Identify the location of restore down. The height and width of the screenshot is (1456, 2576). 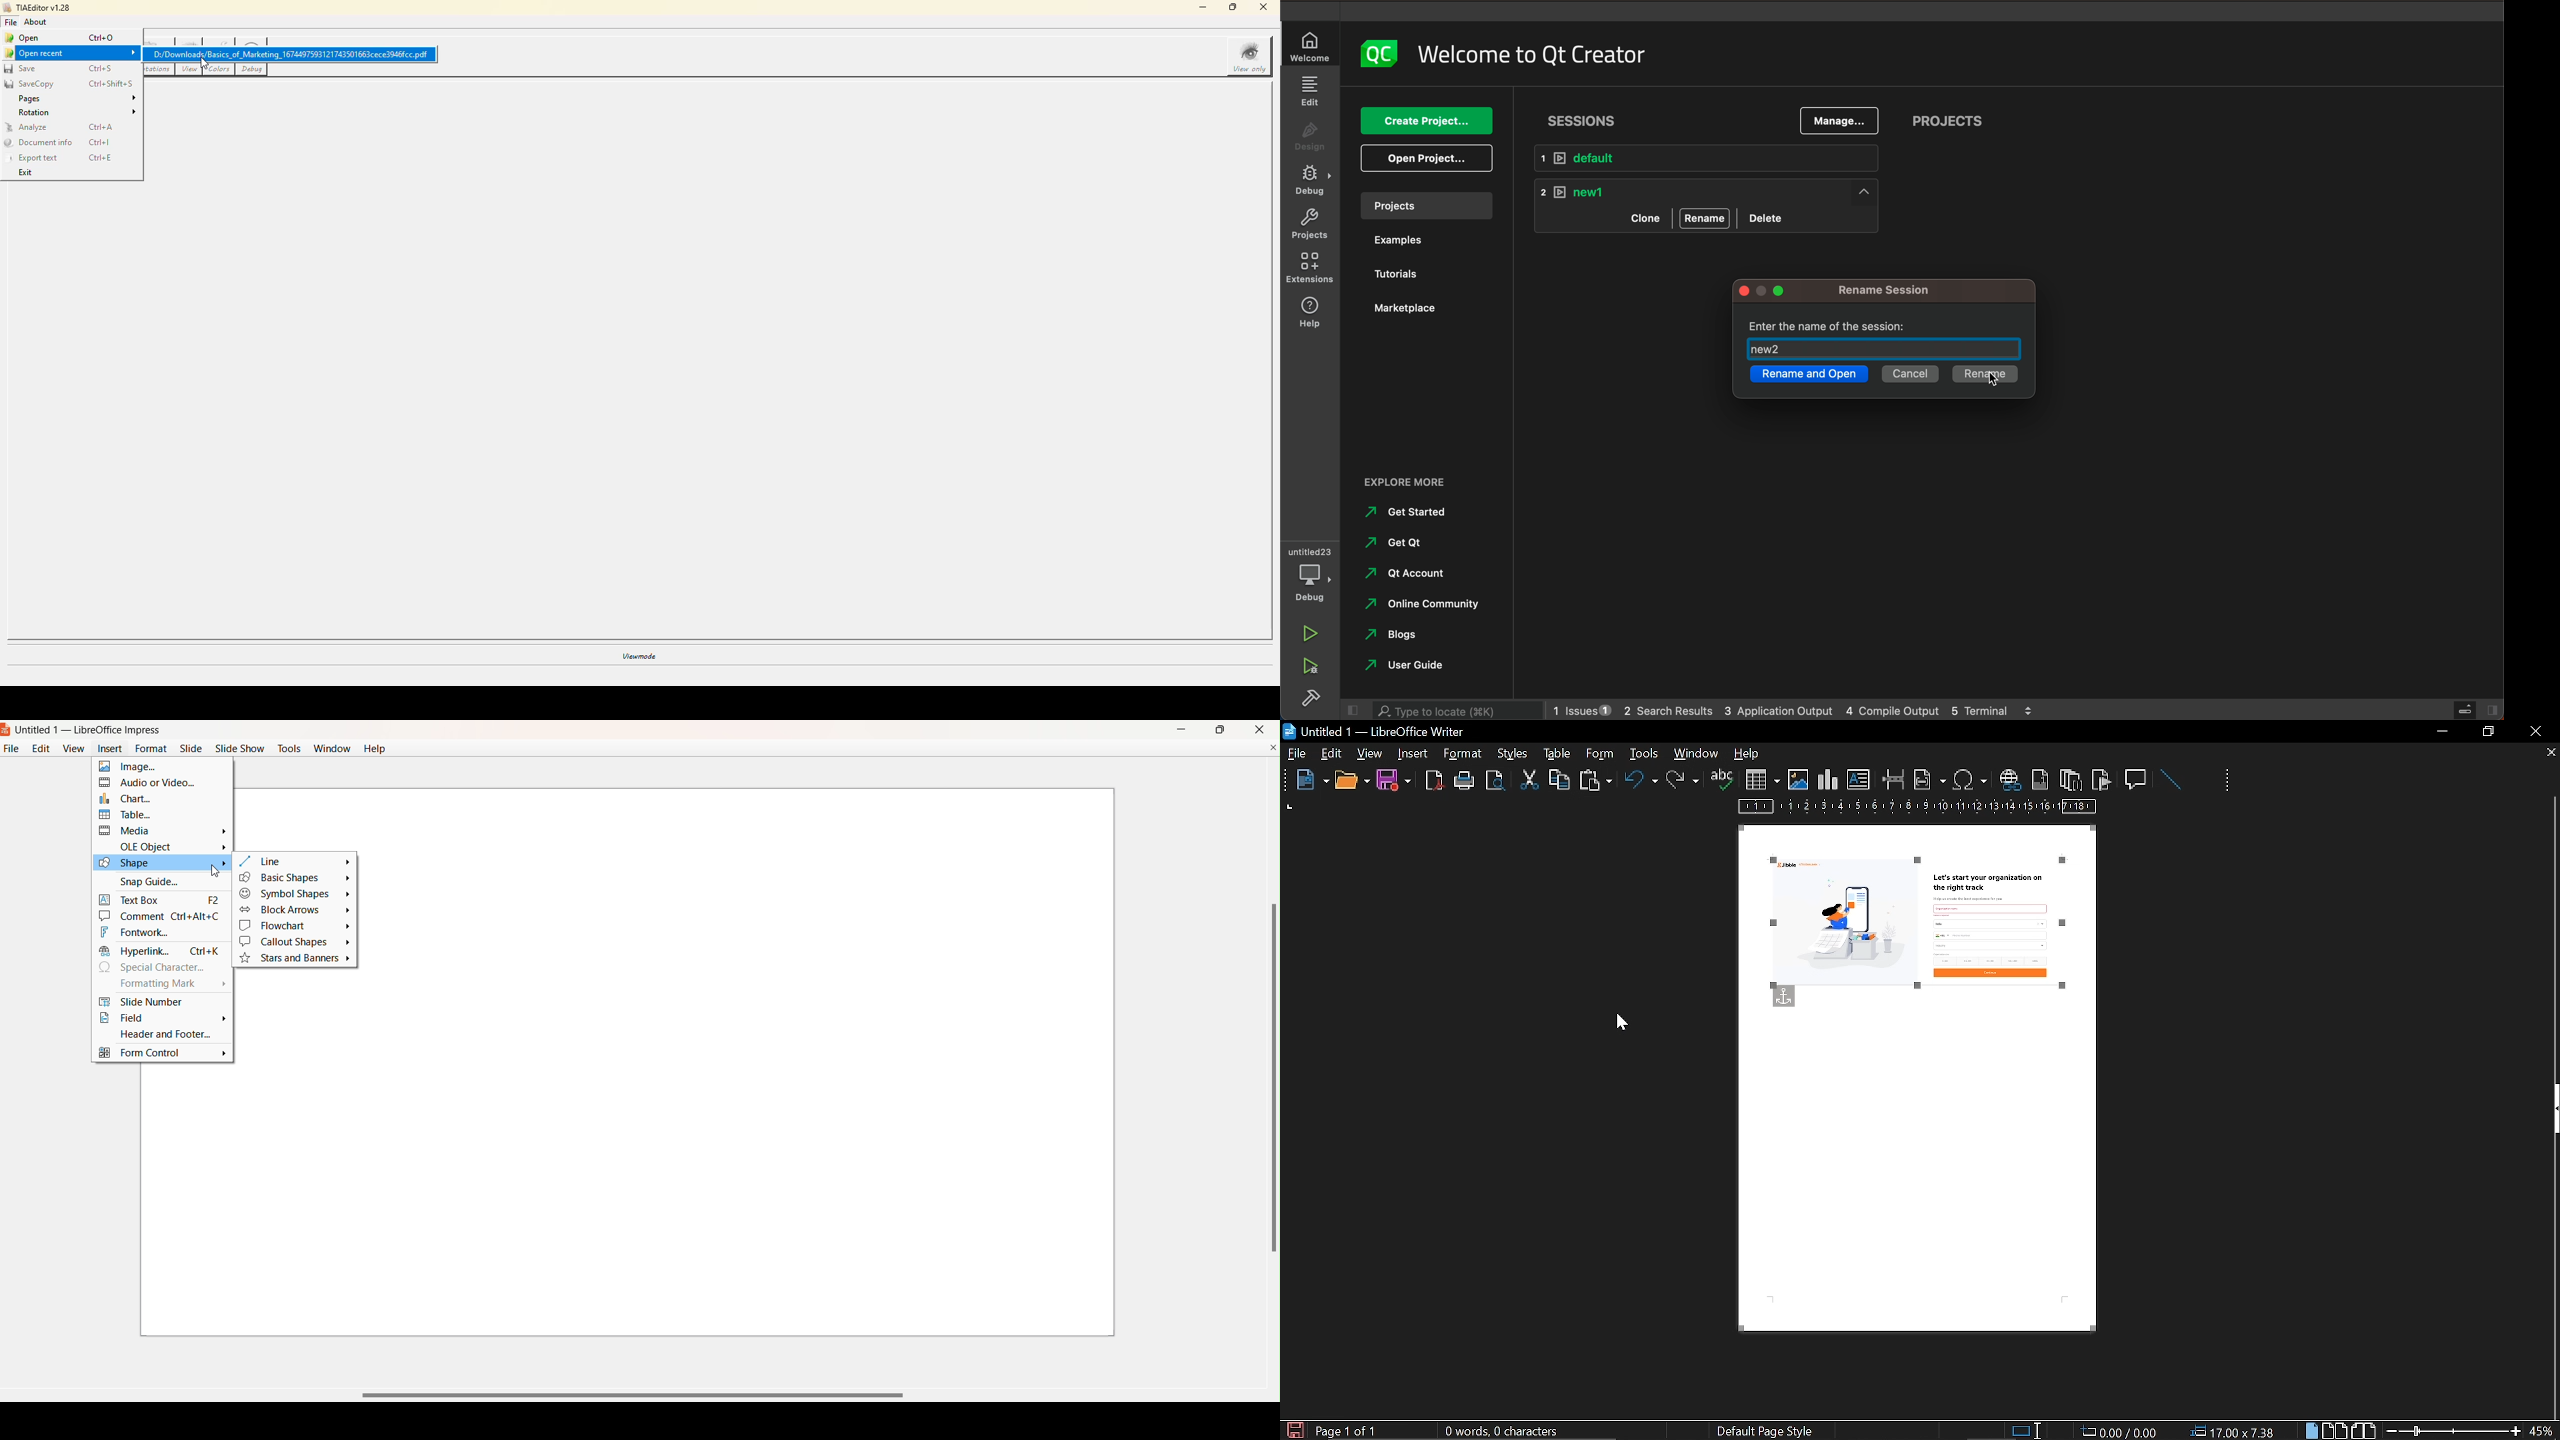
(2491, 731).